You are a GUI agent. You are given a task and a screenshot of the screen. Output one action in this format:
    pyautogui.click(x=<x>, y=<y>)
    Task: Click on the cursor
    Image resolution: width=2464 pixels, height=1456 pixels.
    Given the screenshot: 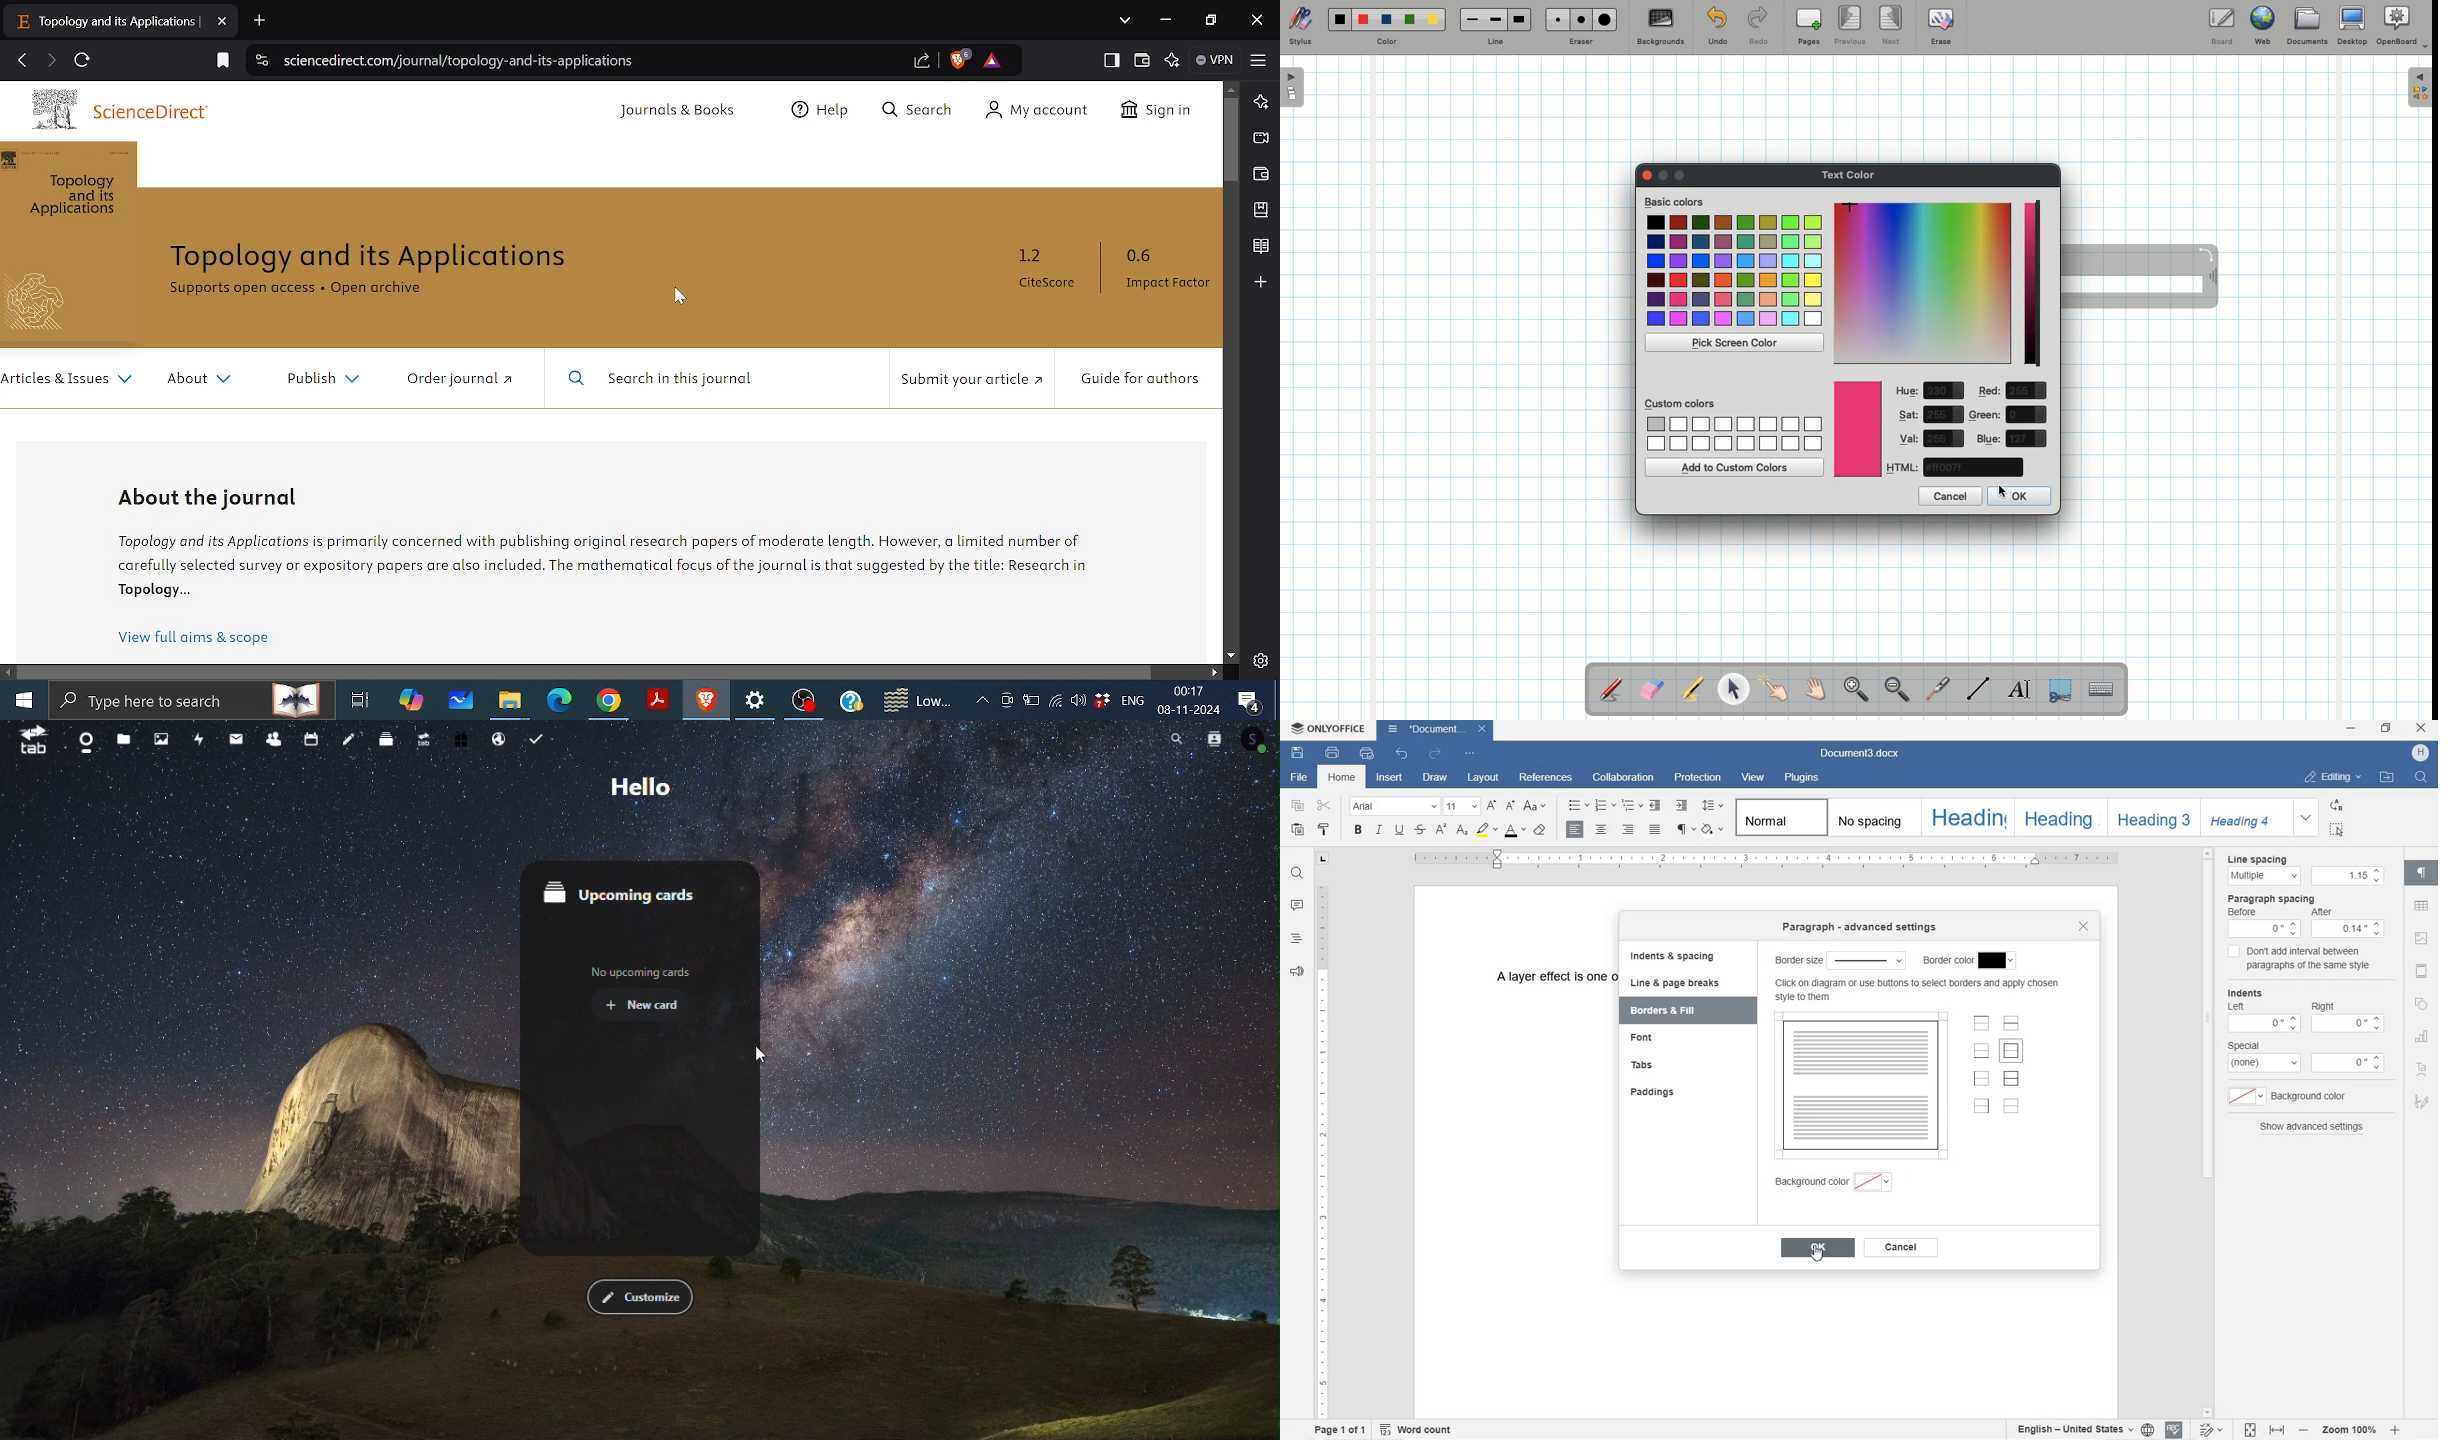 What is the action you would take?
    pyautogui.click(x=2002, y=493)
    